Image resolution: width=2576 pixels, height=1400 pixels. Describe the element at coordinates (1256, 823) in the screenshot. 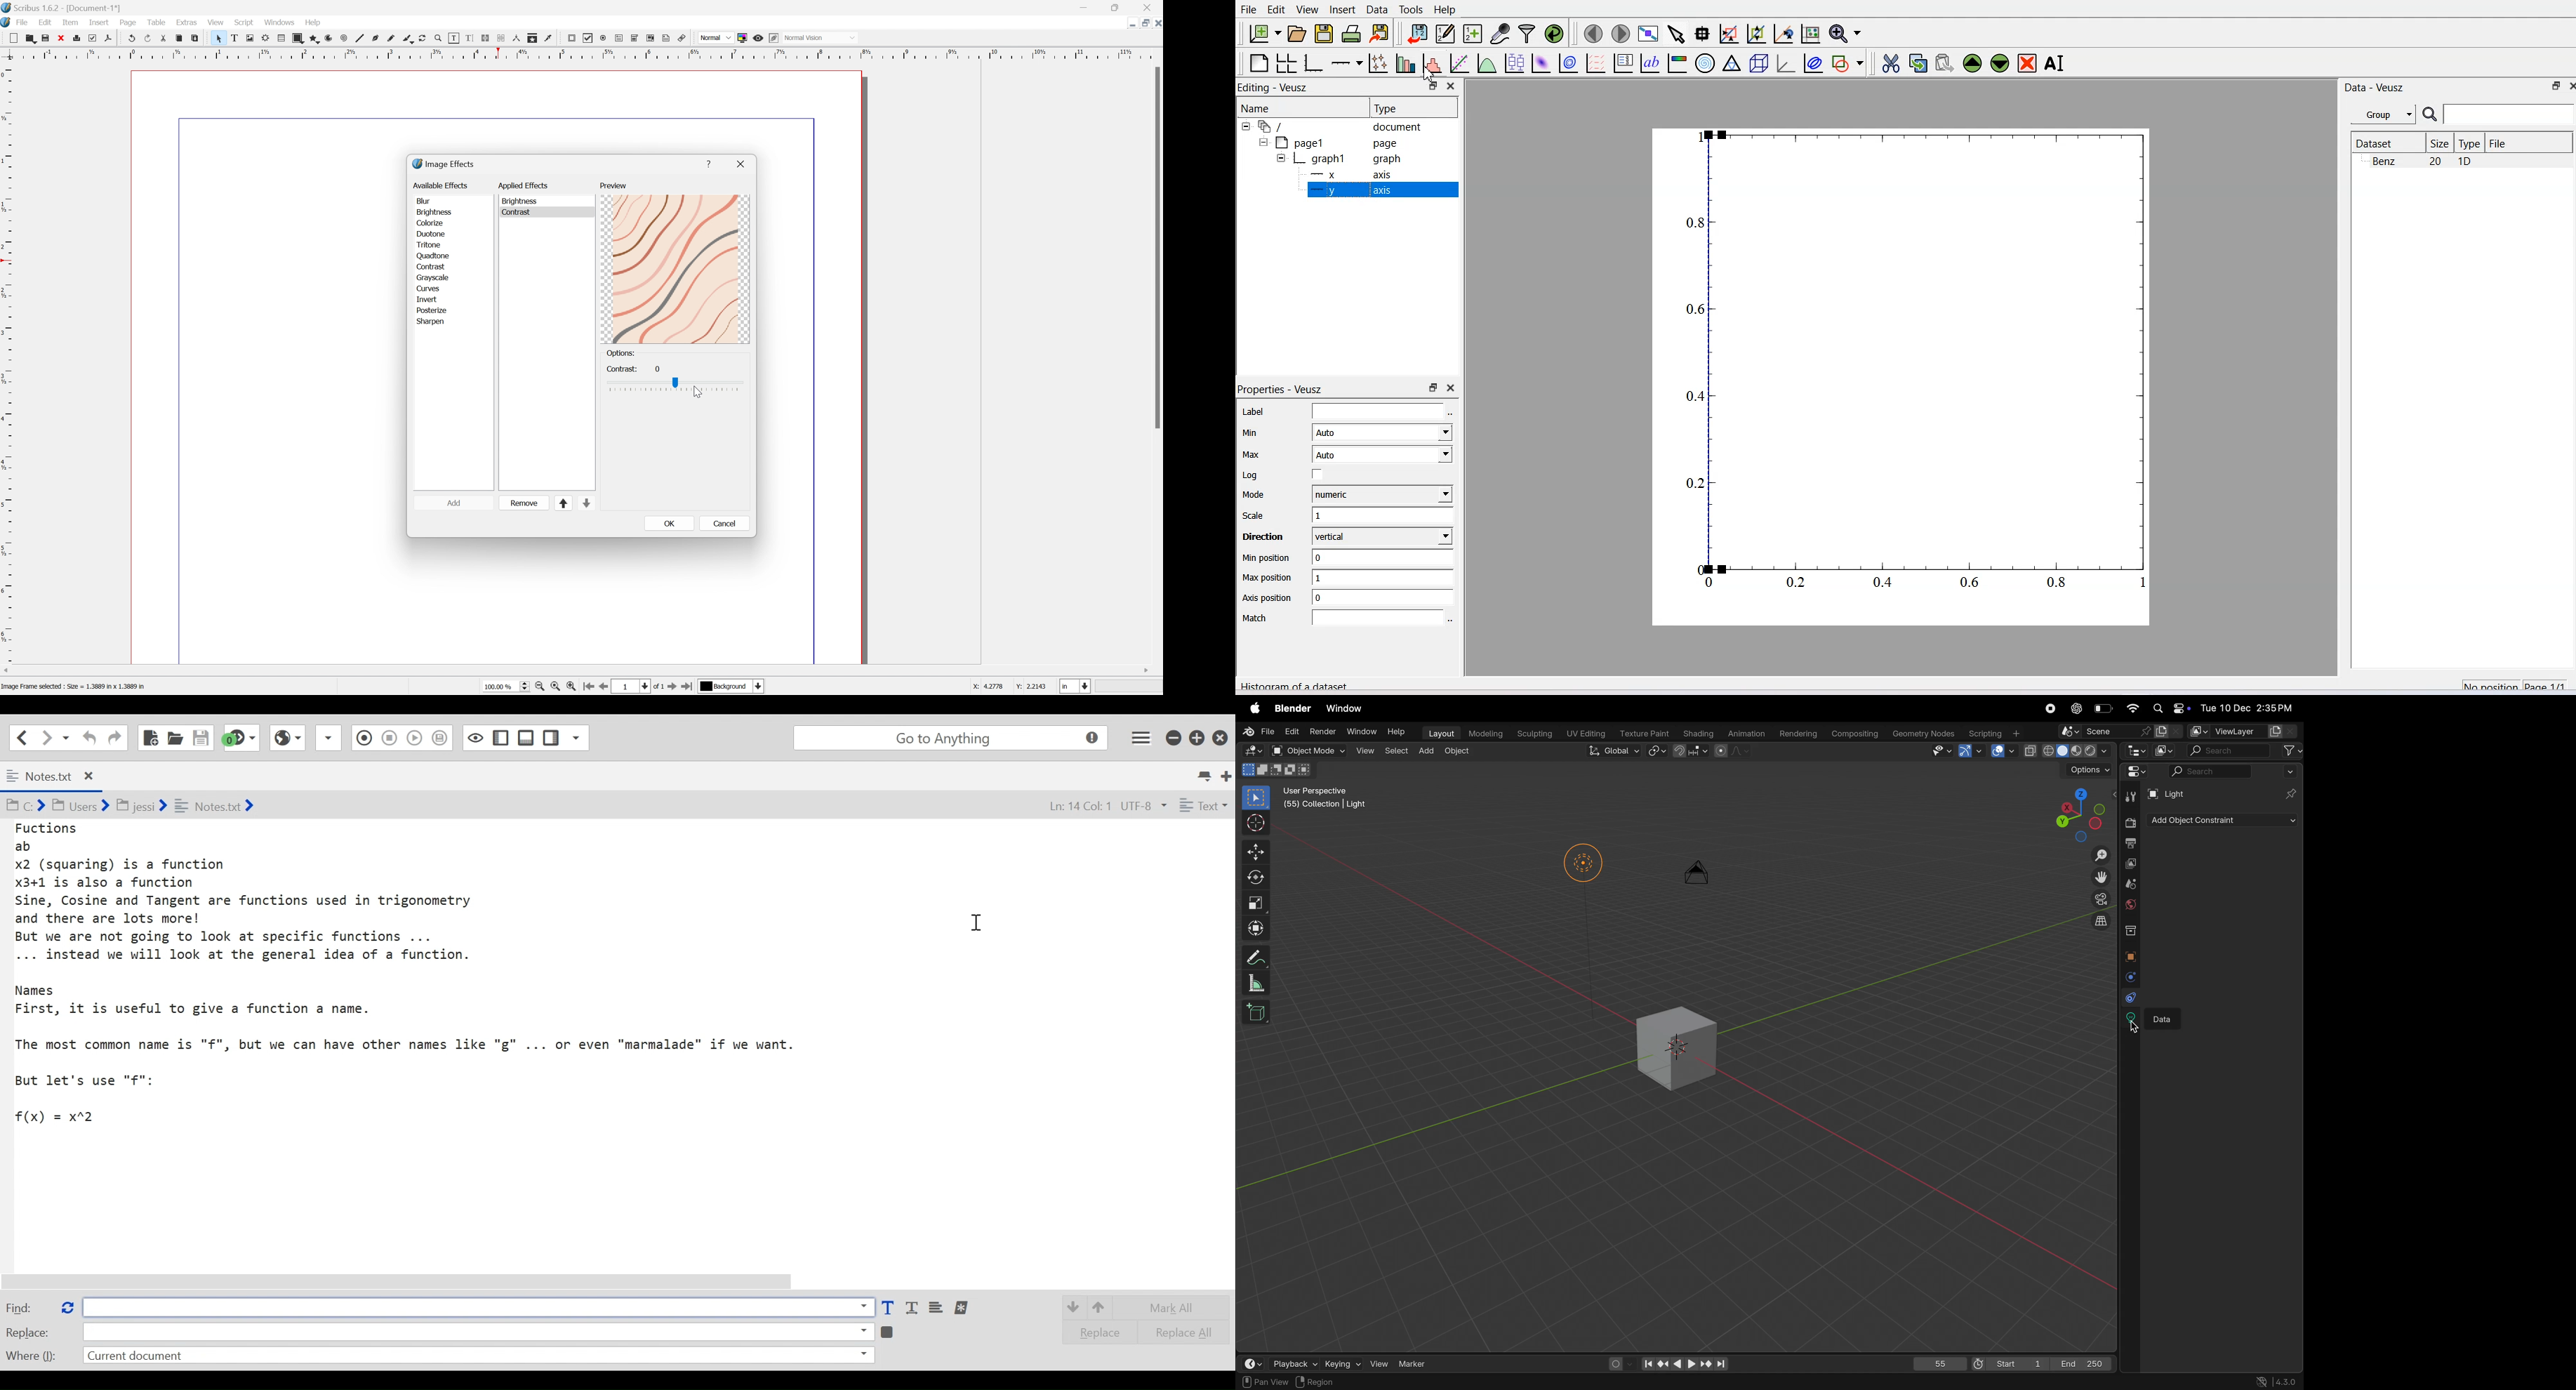

I see `cursor` at that location.